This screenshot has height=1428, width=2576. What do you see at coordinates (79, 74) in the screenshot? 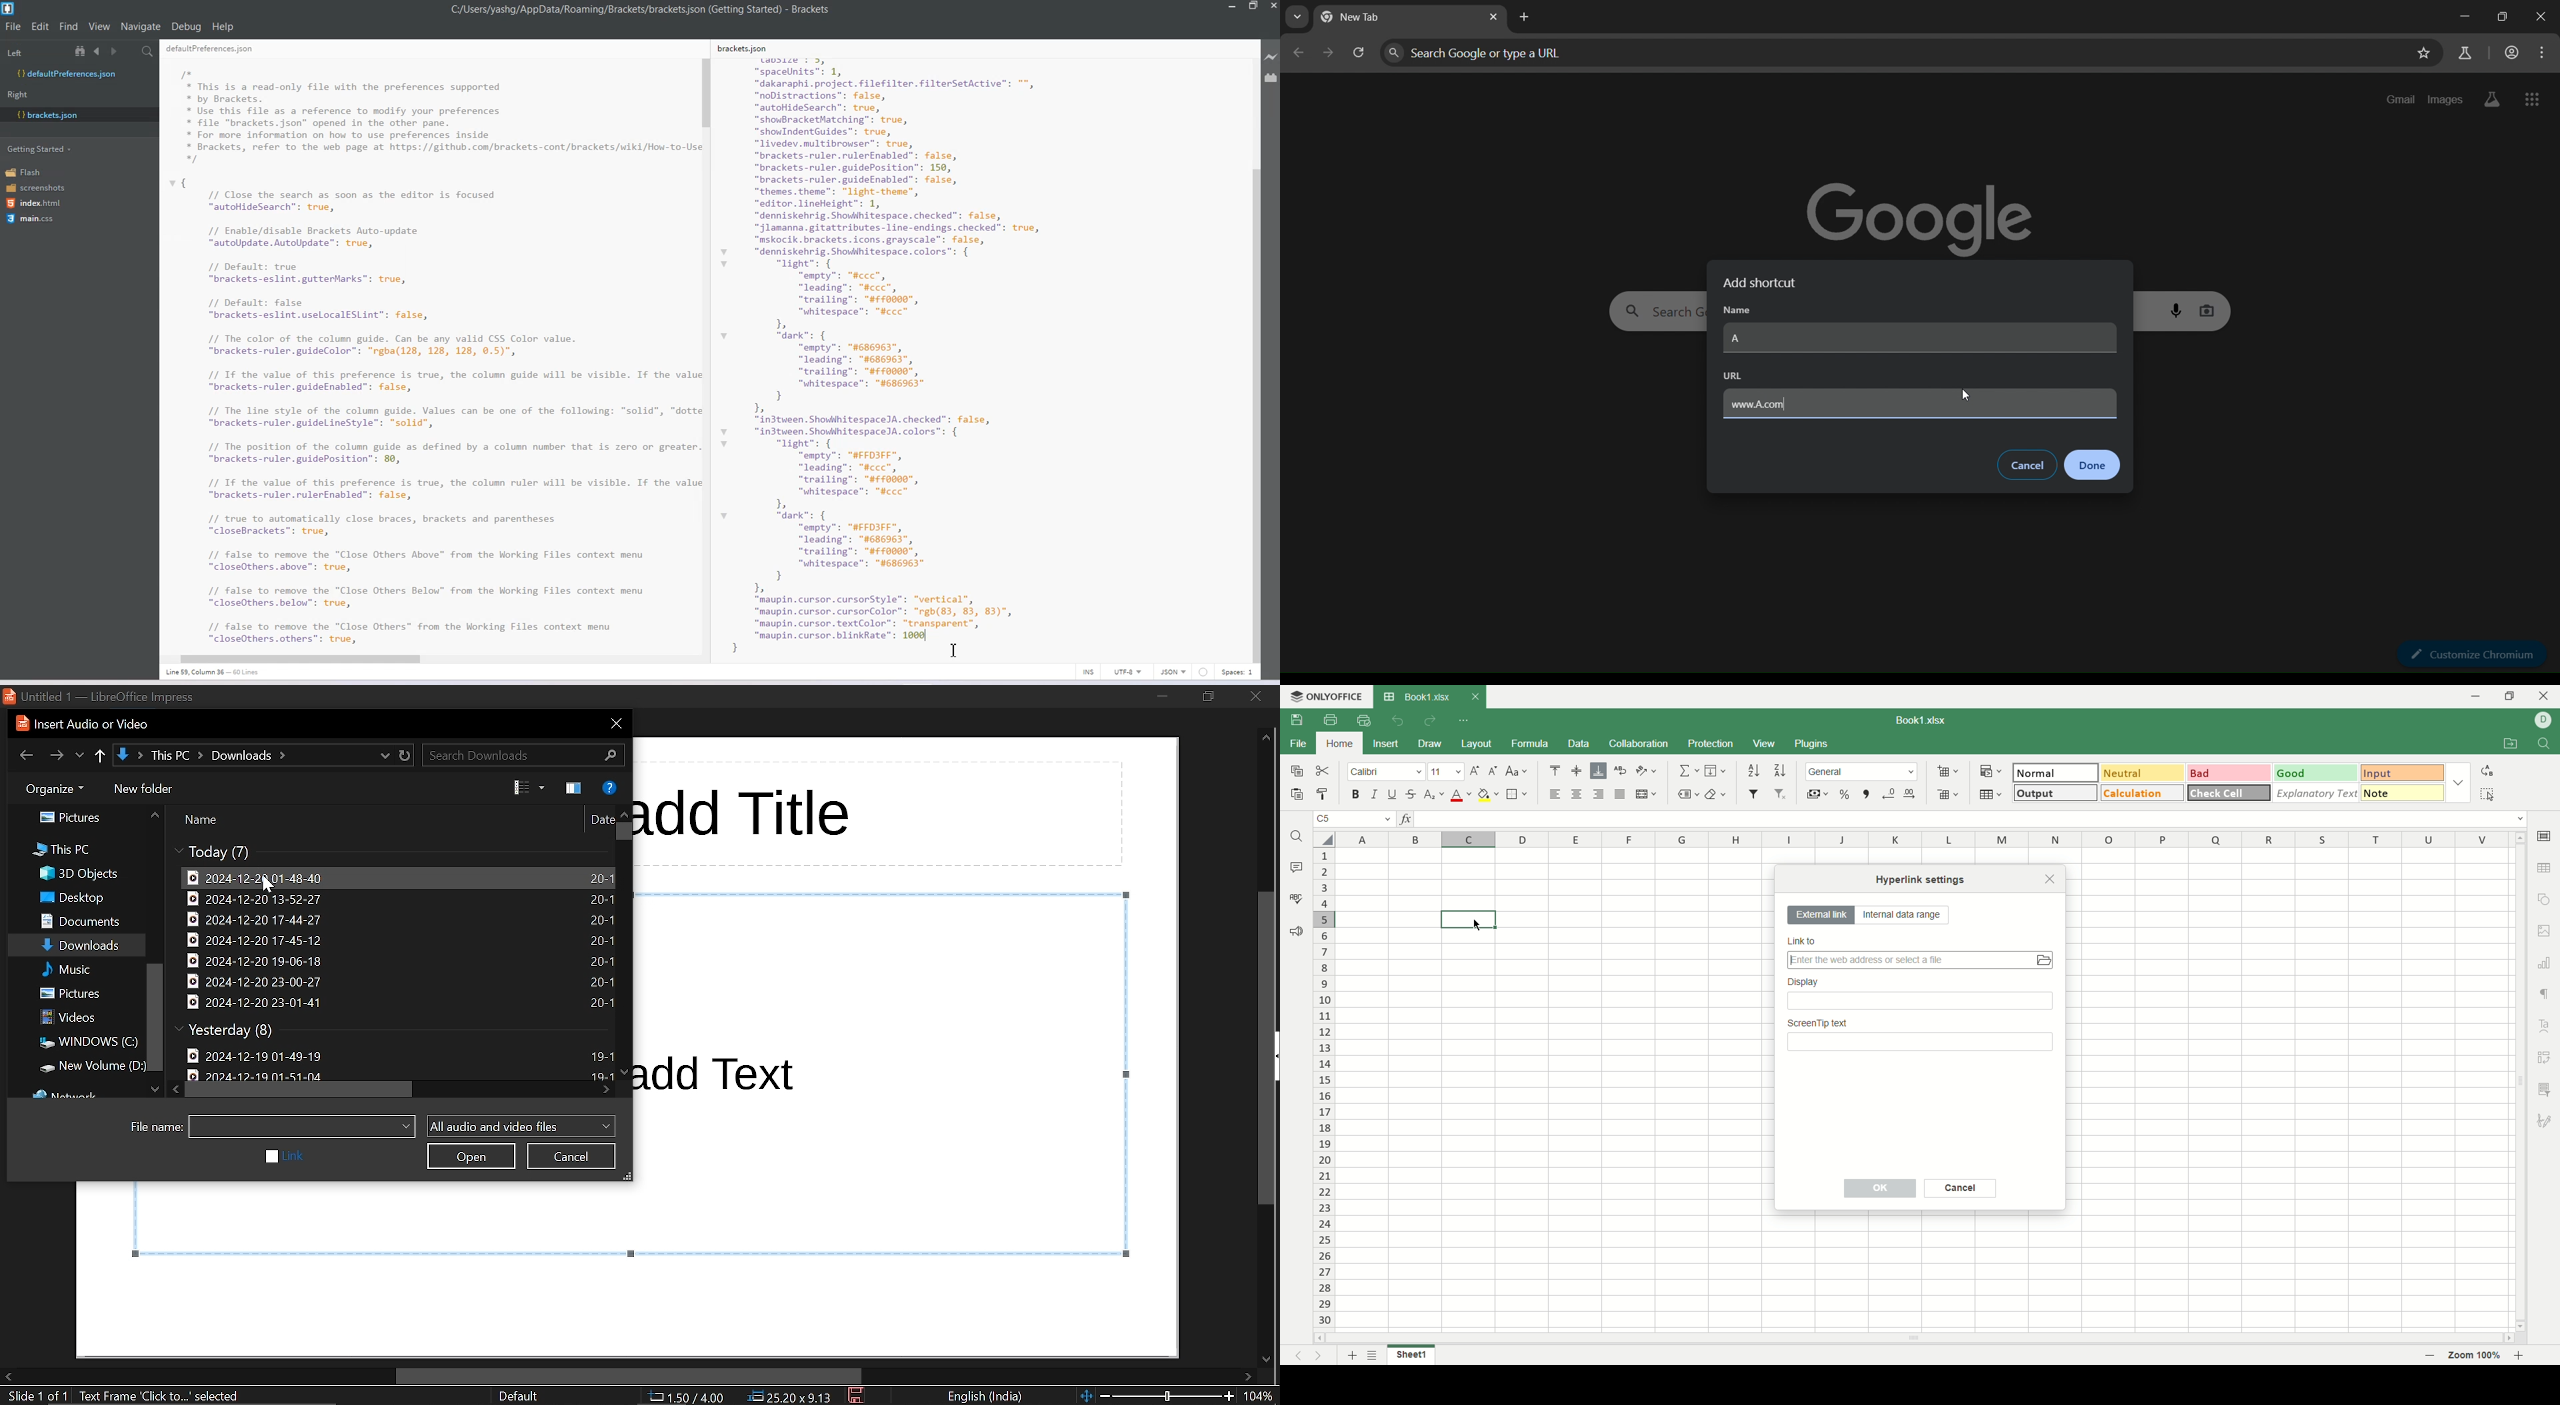
I see `Defaultpreferences.json` at bounding box center [79, 74].